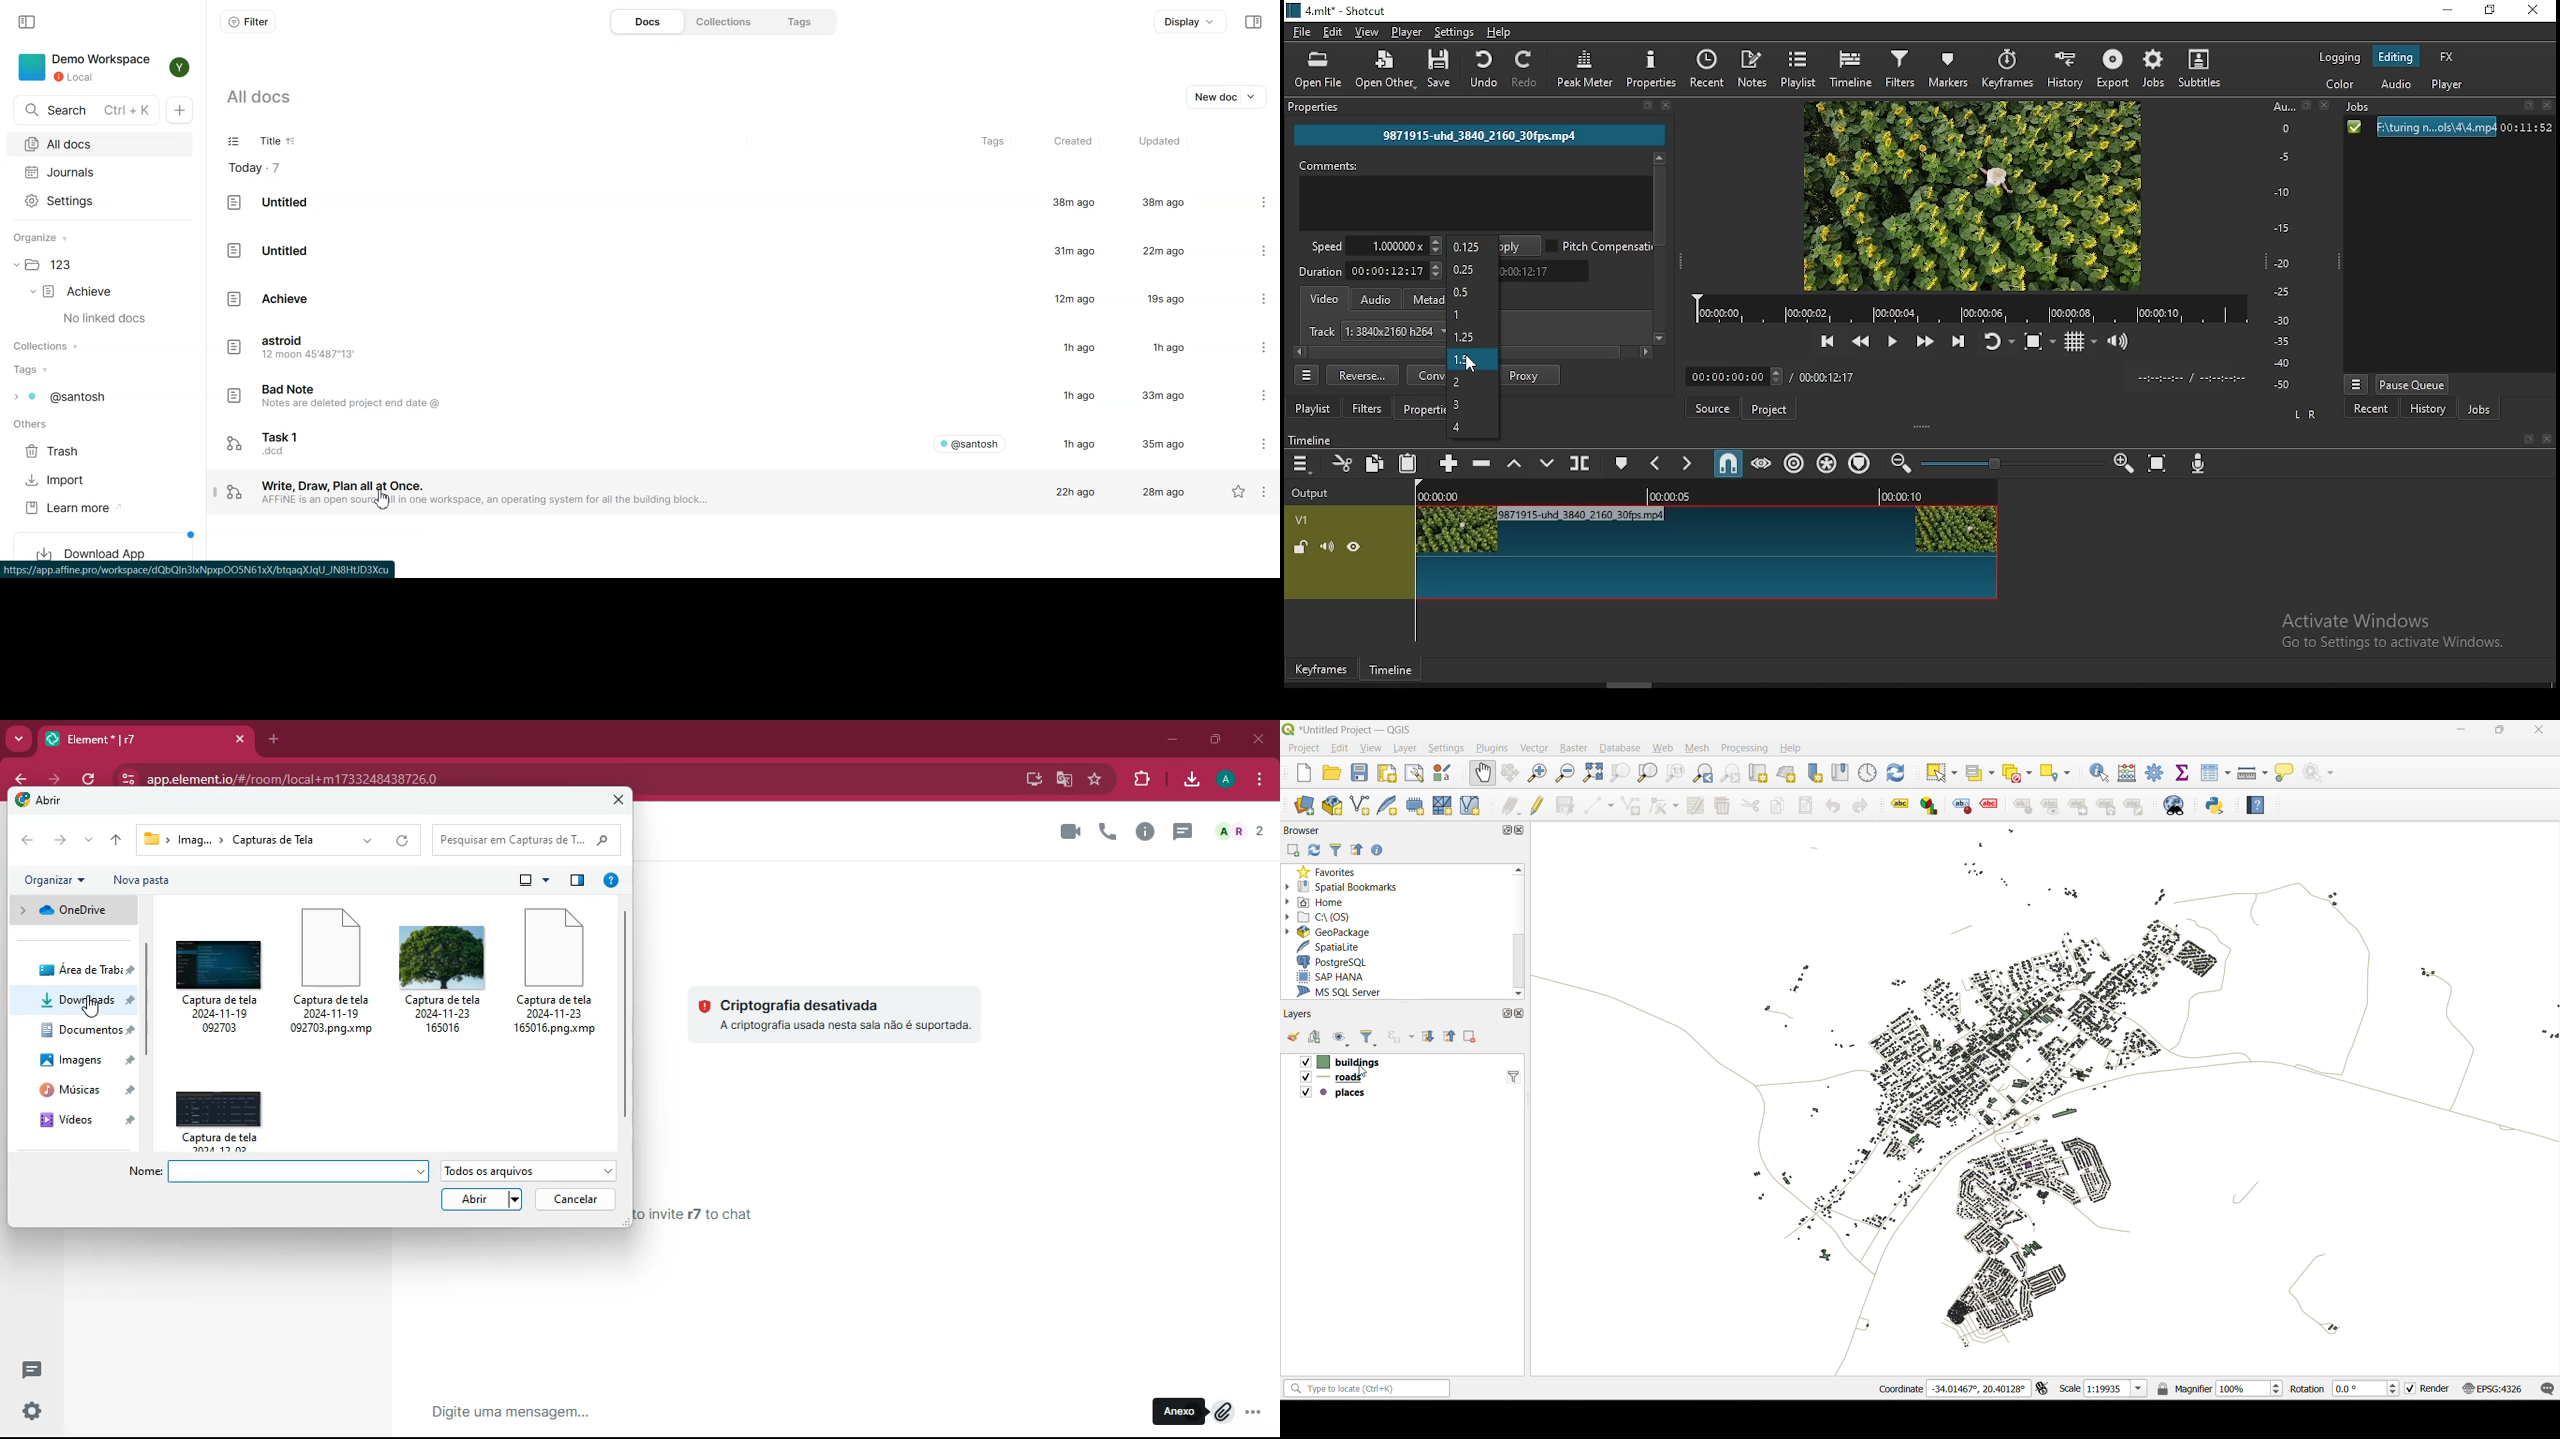 This screenshot has width=2576, height=1456. What do you see at coordinates (1322, 297) in the screenshot?
I see `video` at bounding box center [1322, 297].